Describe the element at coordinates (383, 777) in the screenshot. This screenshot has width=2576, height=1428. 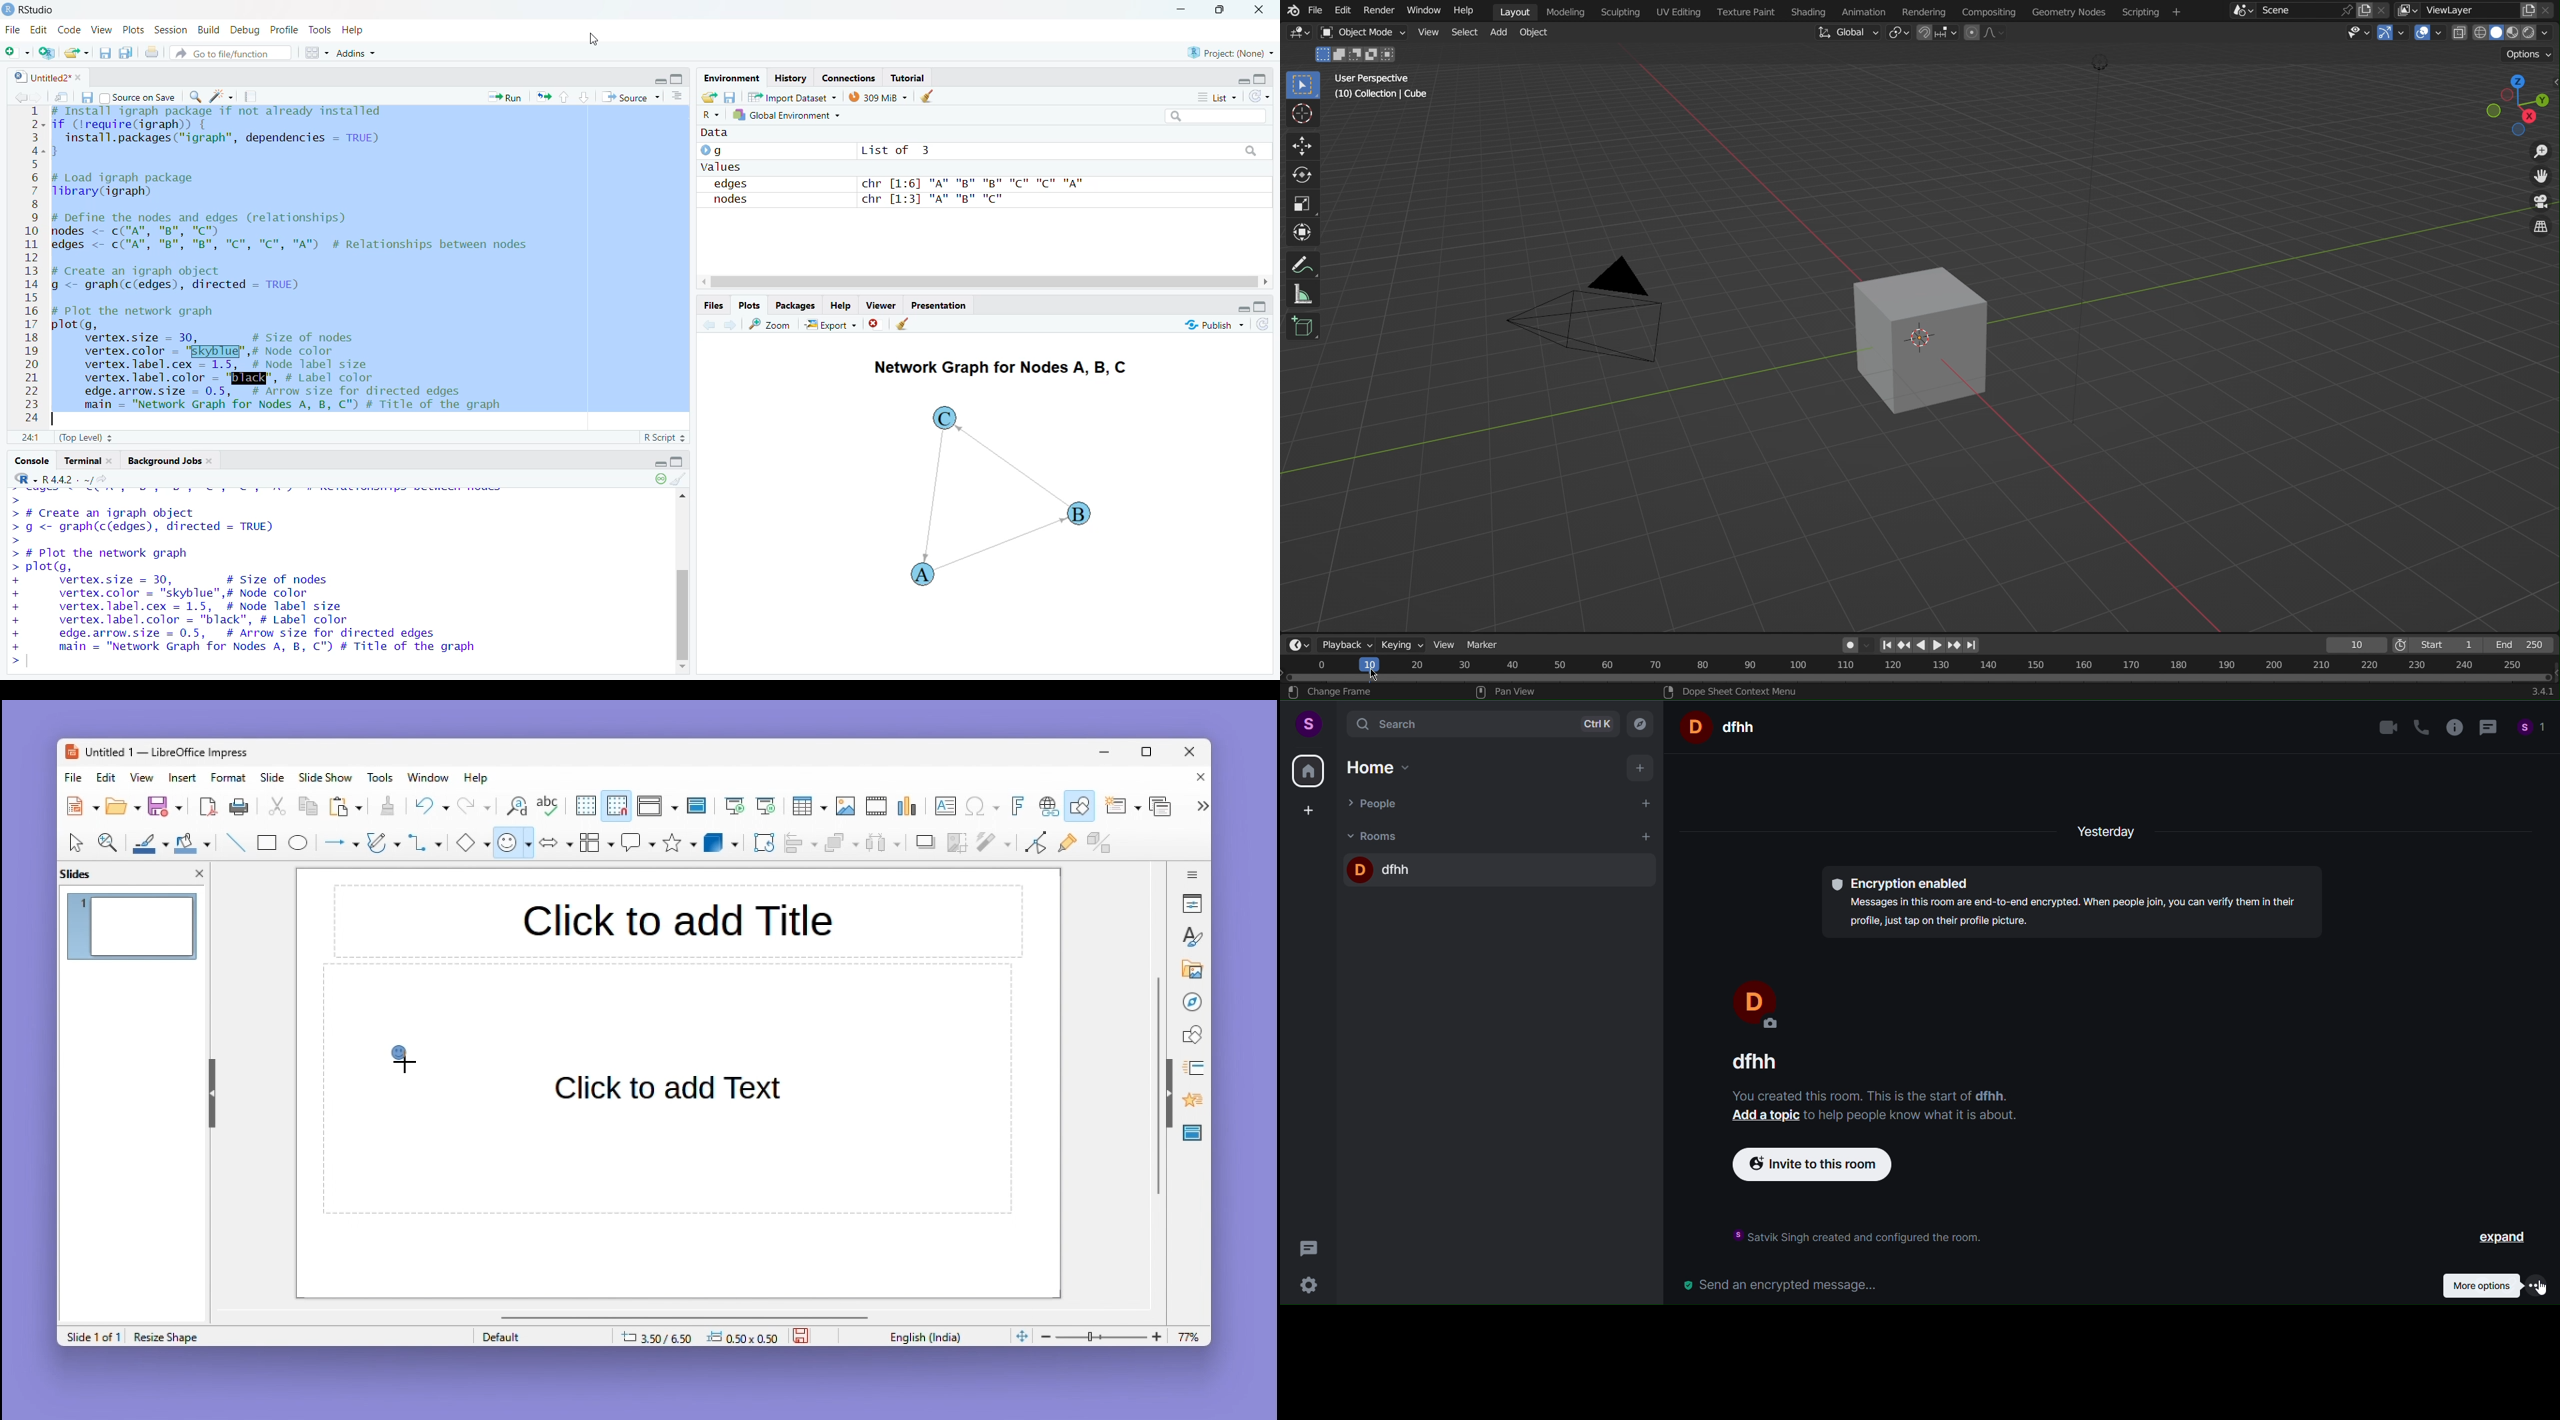
I see `Tools` at that location.